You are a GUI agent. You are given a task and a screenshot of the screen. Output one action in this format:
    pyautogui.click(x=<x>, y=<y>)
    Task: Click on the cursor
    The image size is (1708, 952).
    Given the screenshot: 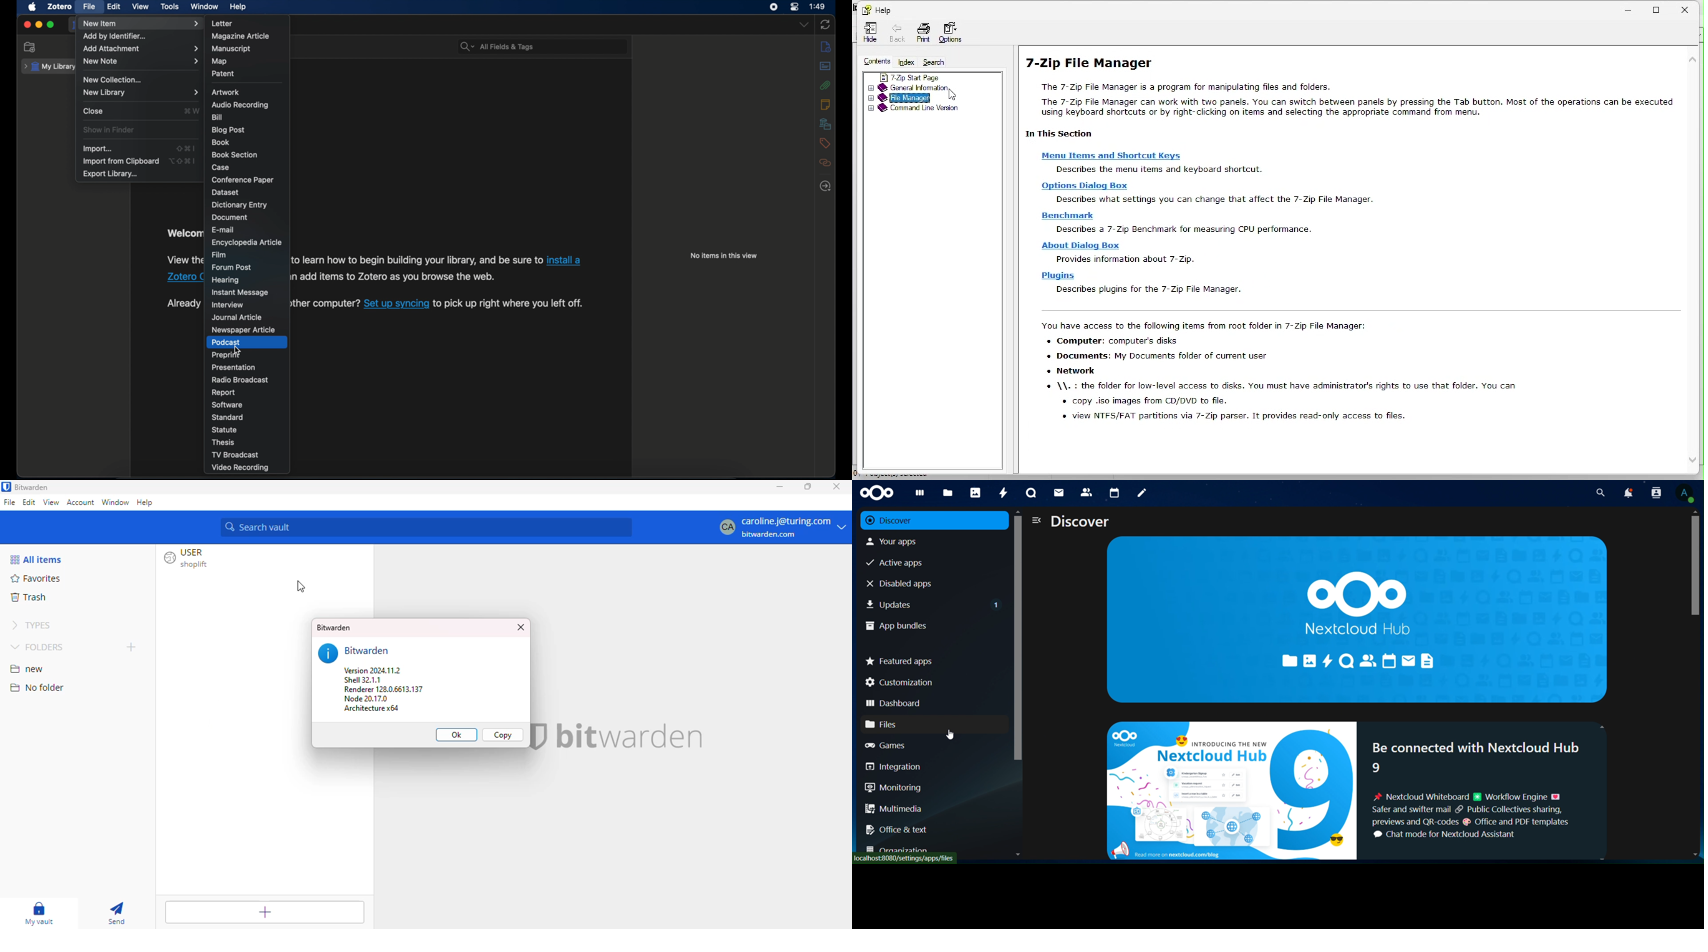 What is the action you would take?
    pyautogui.click(x=1017, y=688)
    